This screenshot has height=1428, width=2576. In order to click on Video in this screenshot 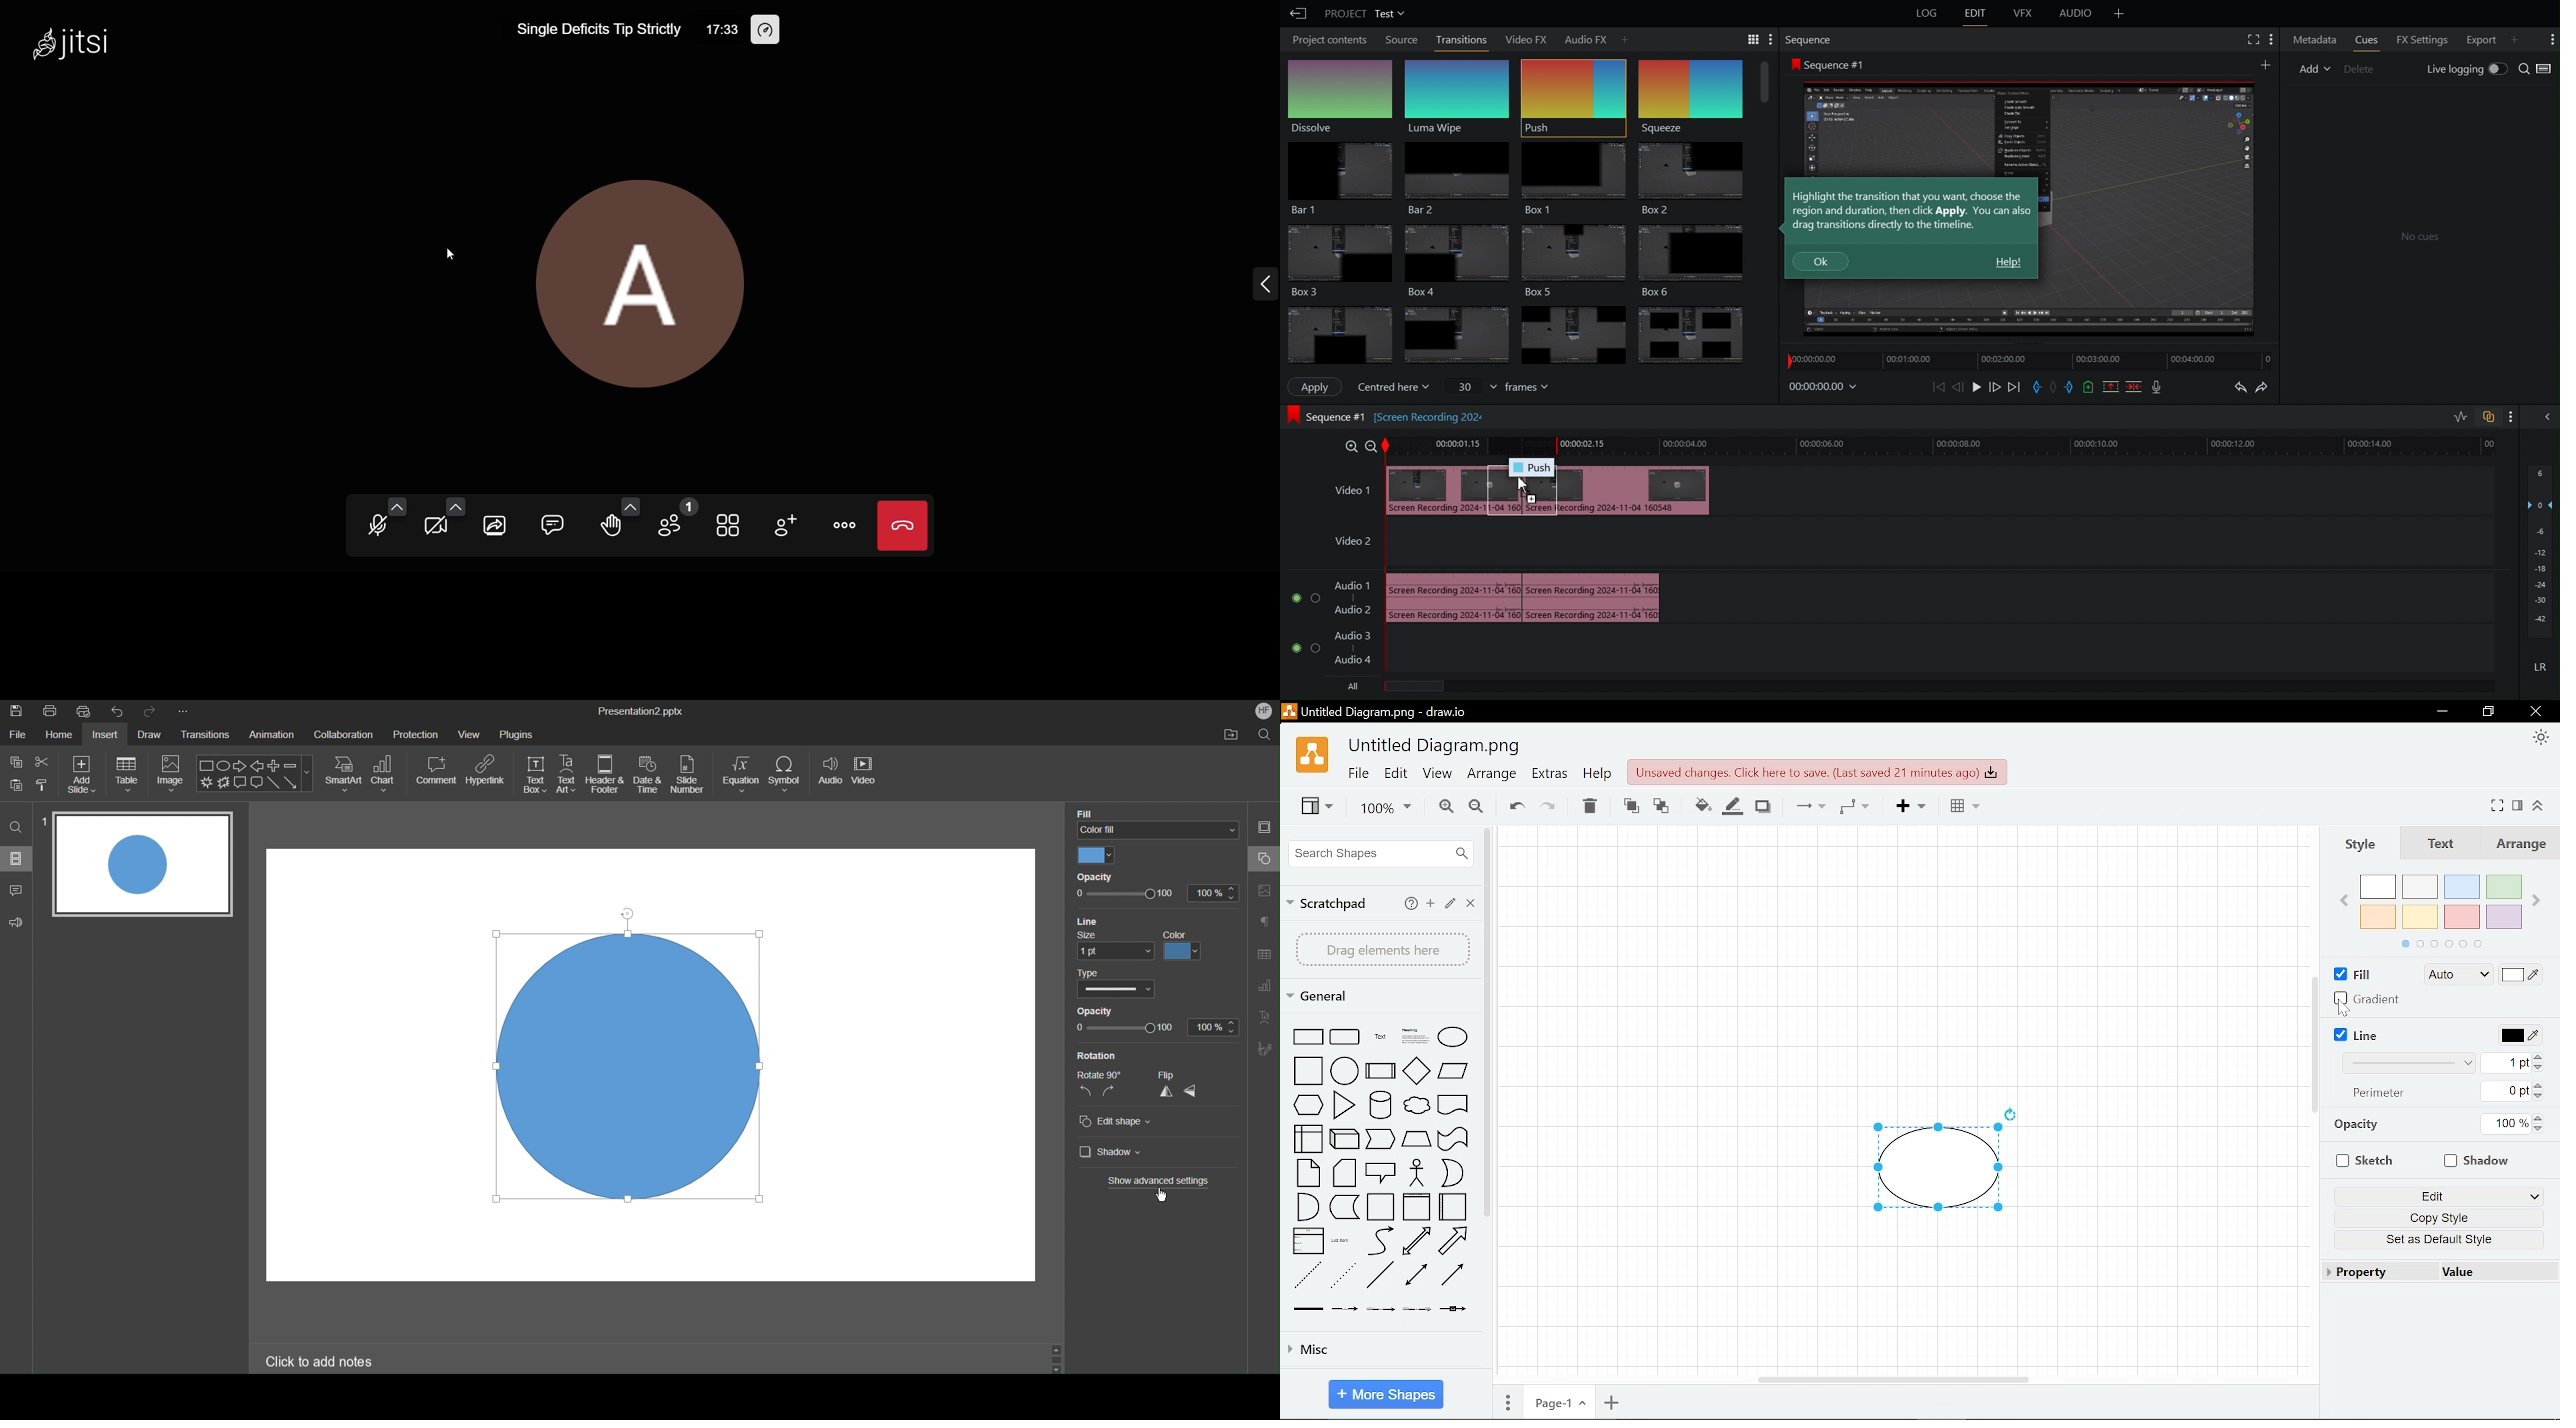, I will do `click(866, 776)`.